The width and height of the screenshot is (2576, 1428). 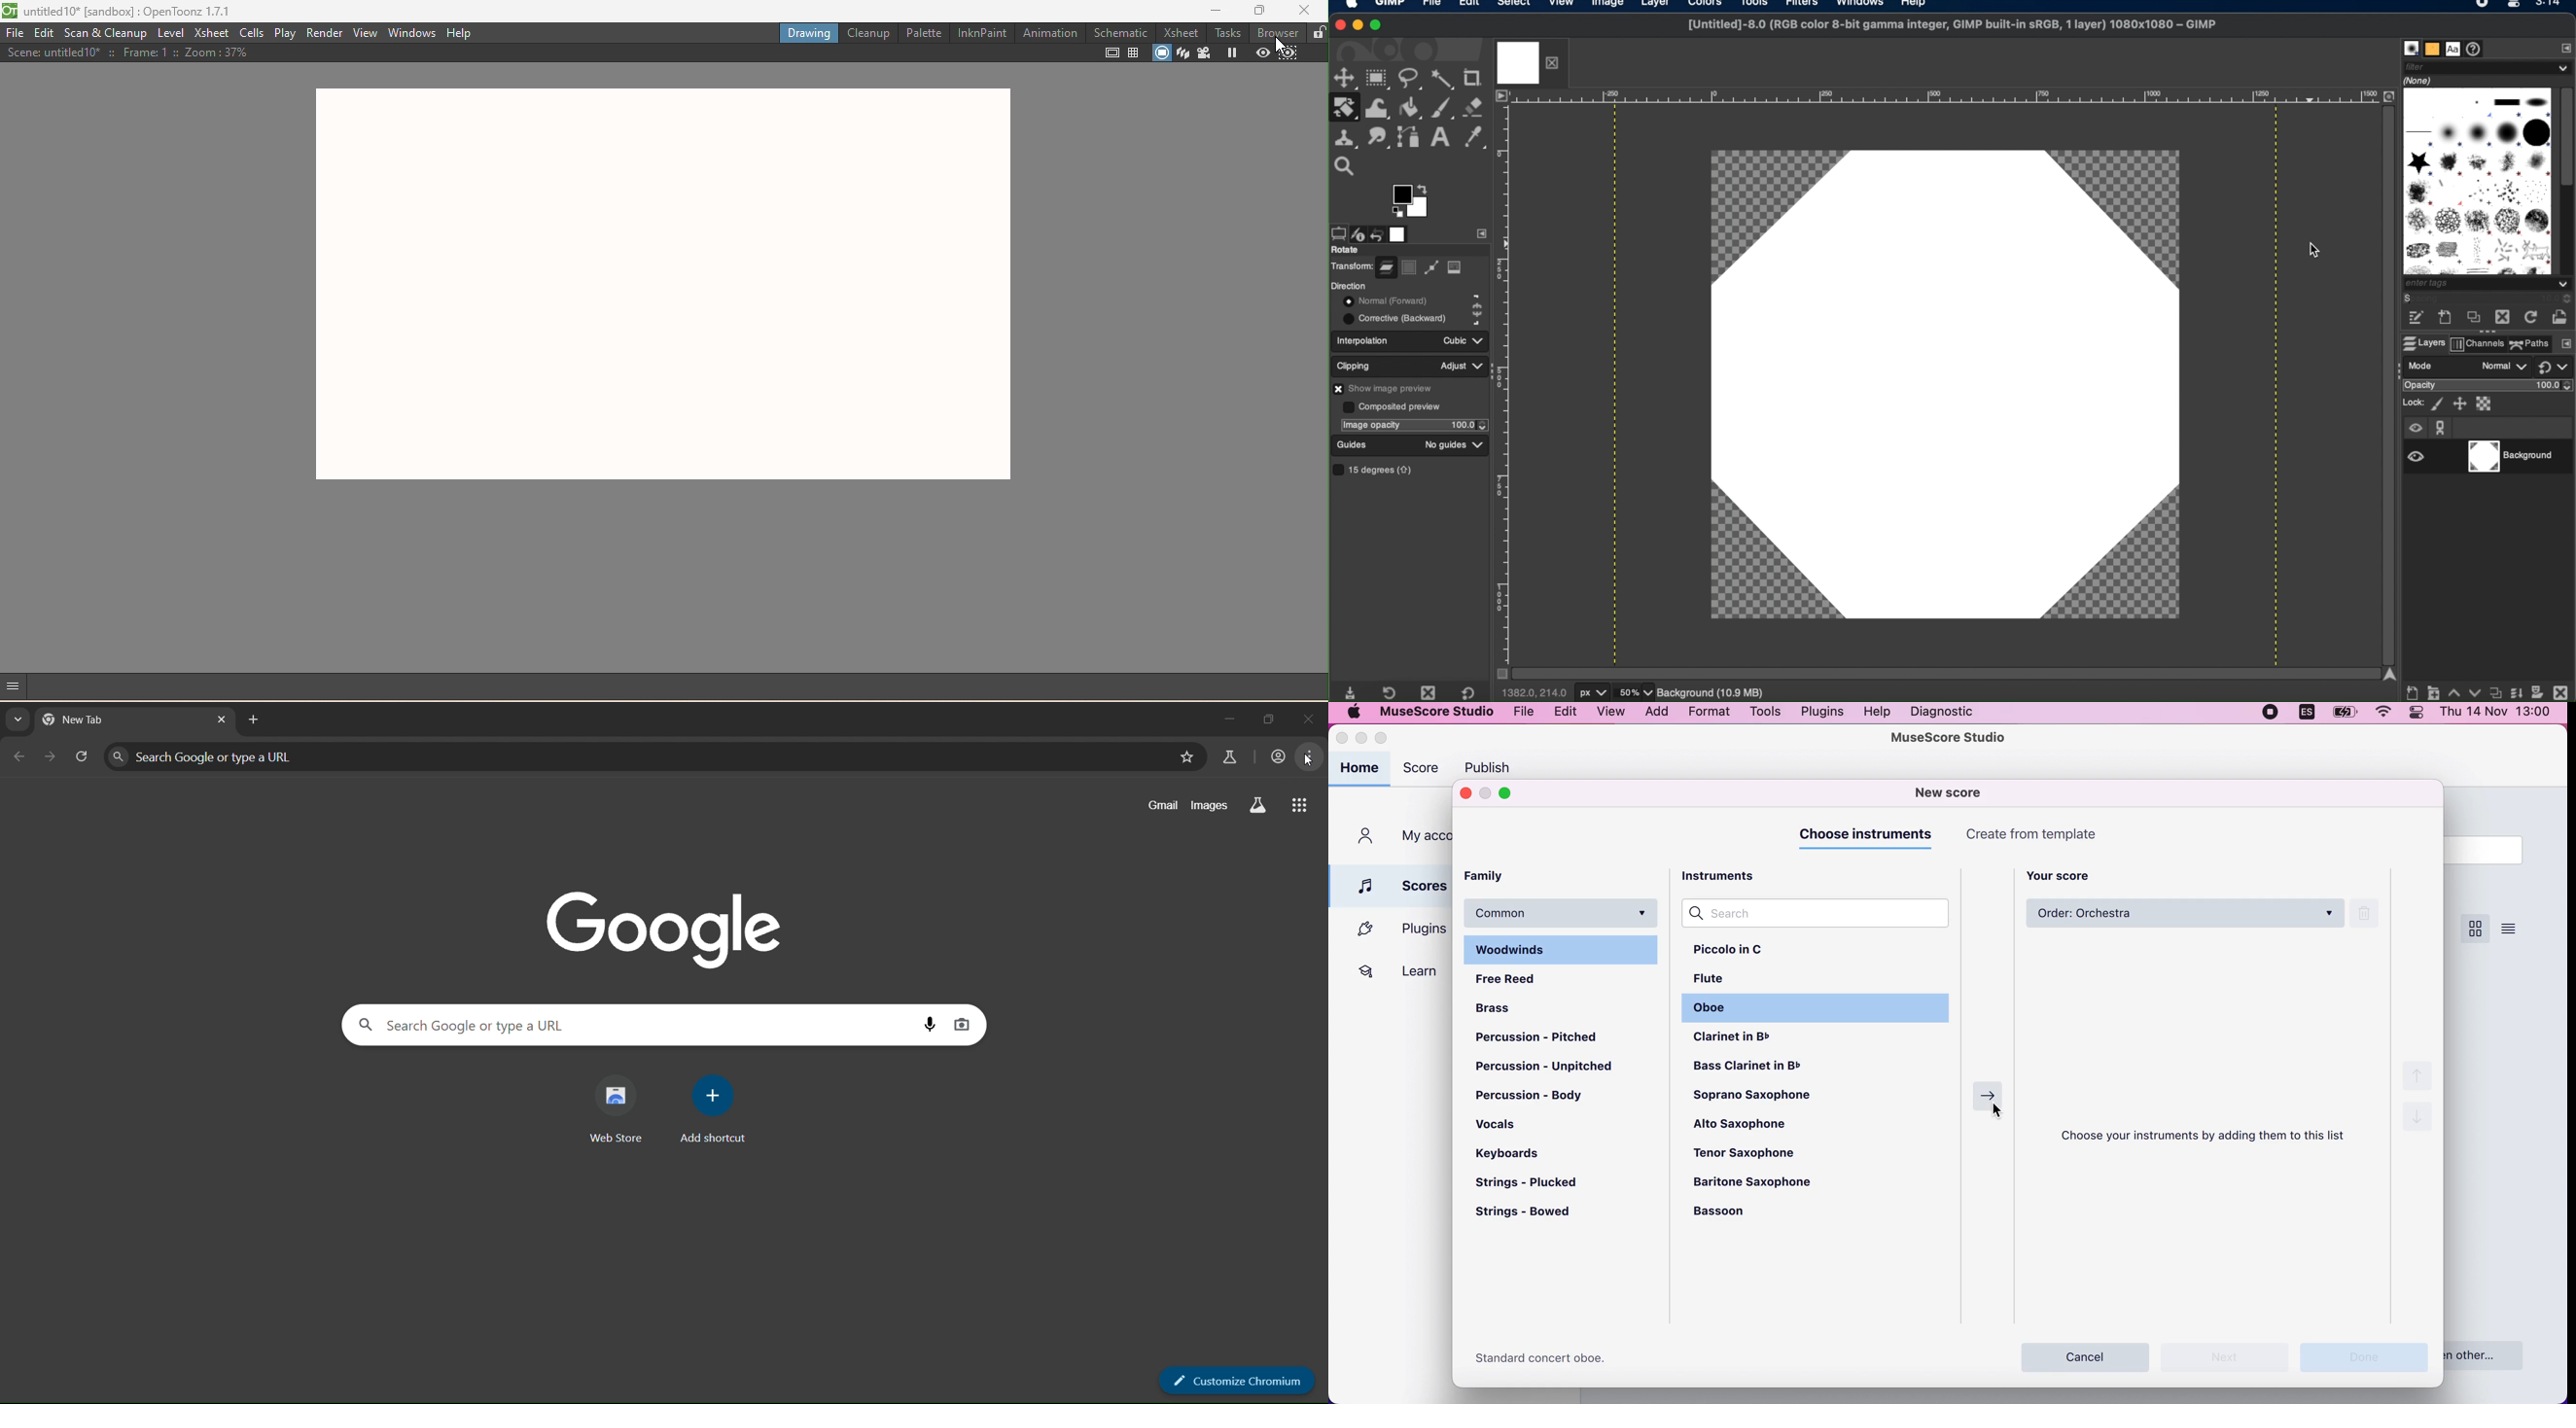 What do you see at coordinates (50, 758) in the screenshot?
I see `go forward one page` at bounding box center [50, 758].